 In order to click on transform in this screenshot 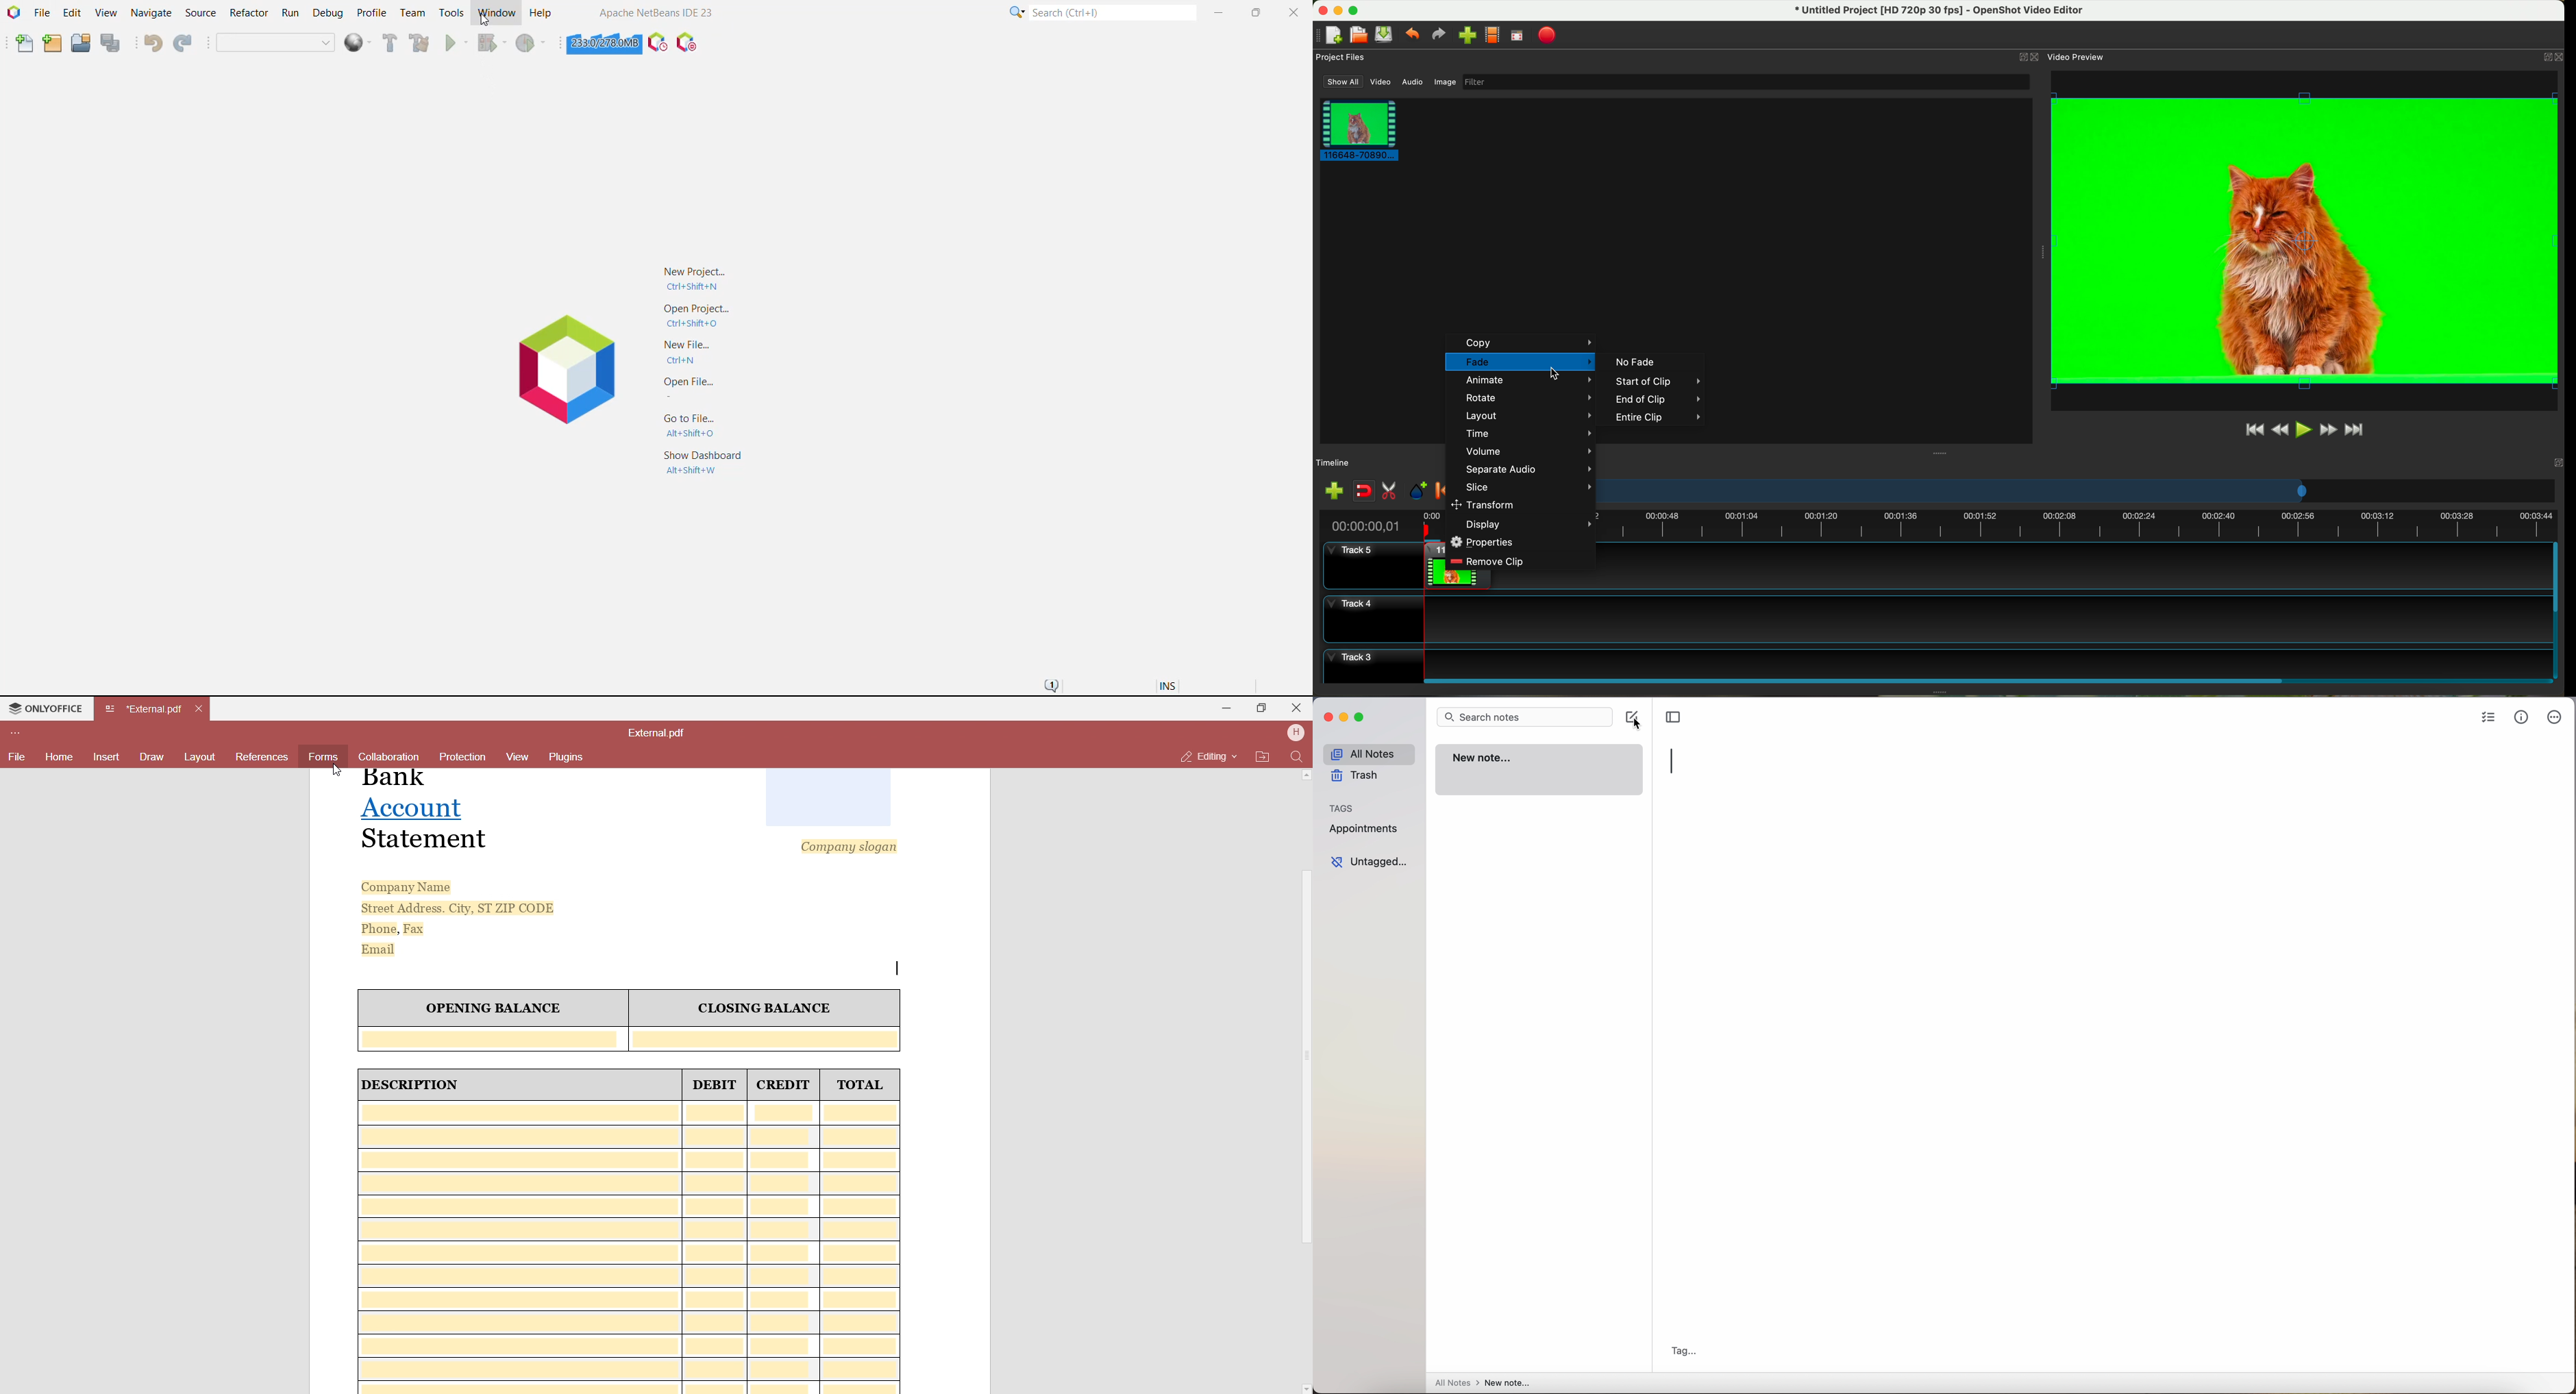, I will do `click(1486, 505)`.